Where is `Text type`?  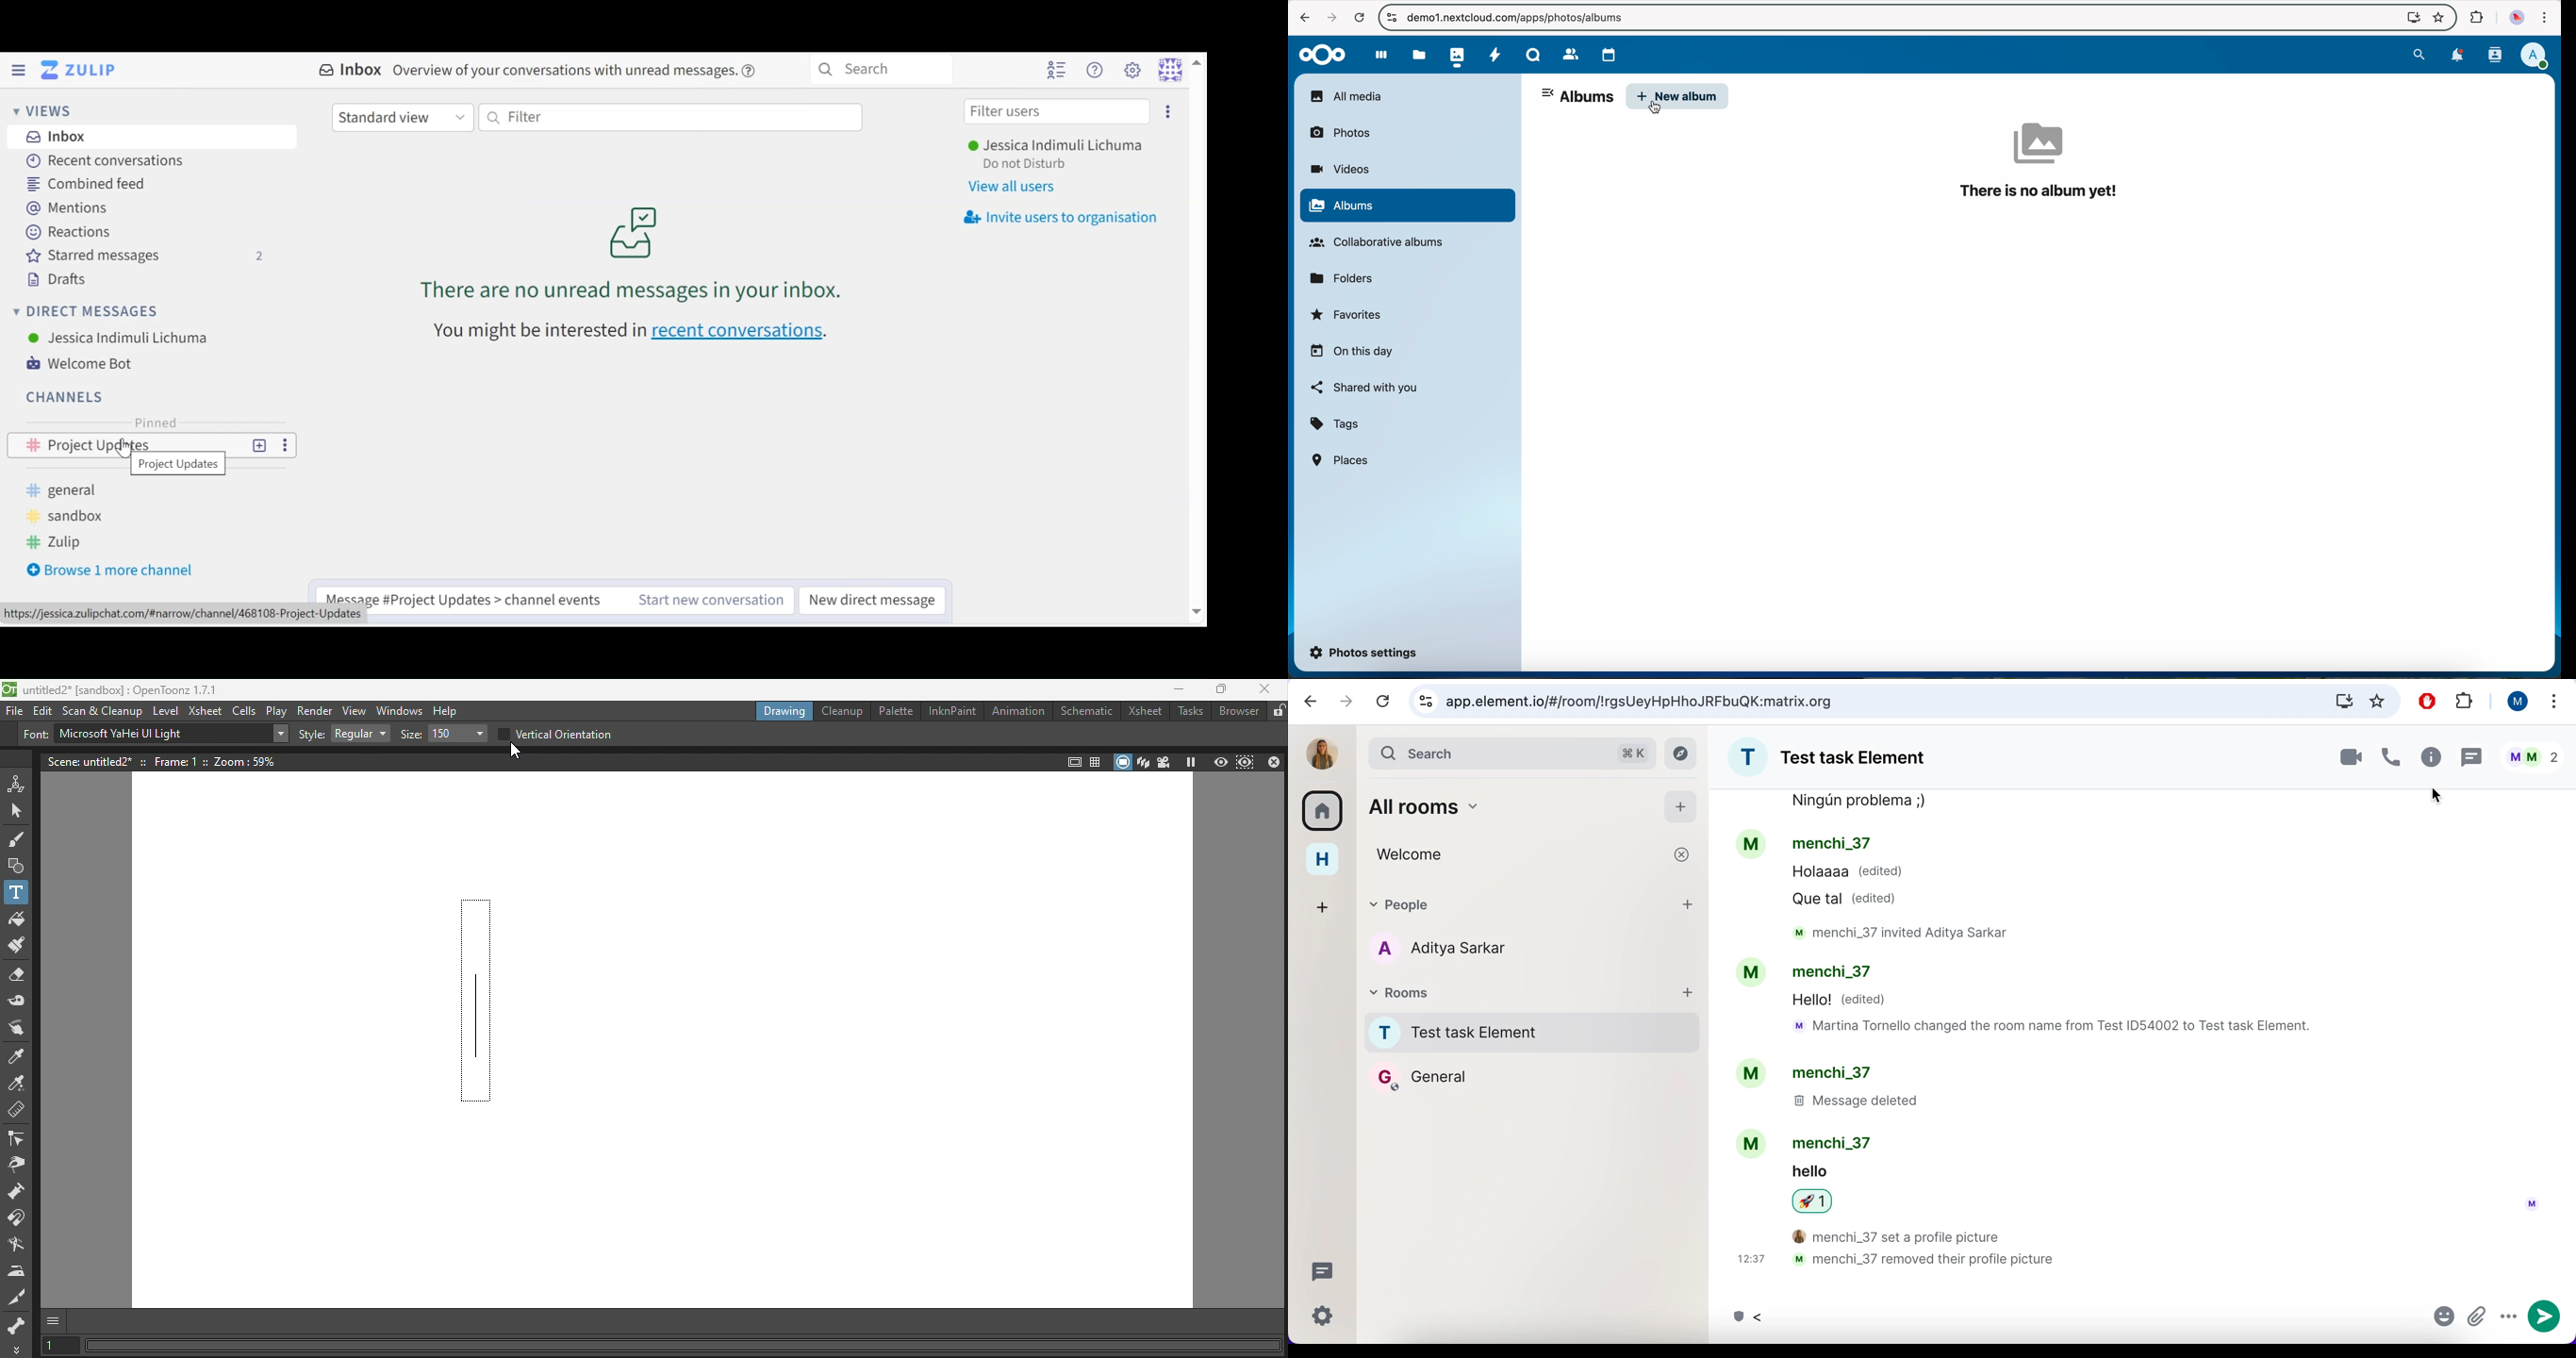
Text type is located at coordinates (161, 734).